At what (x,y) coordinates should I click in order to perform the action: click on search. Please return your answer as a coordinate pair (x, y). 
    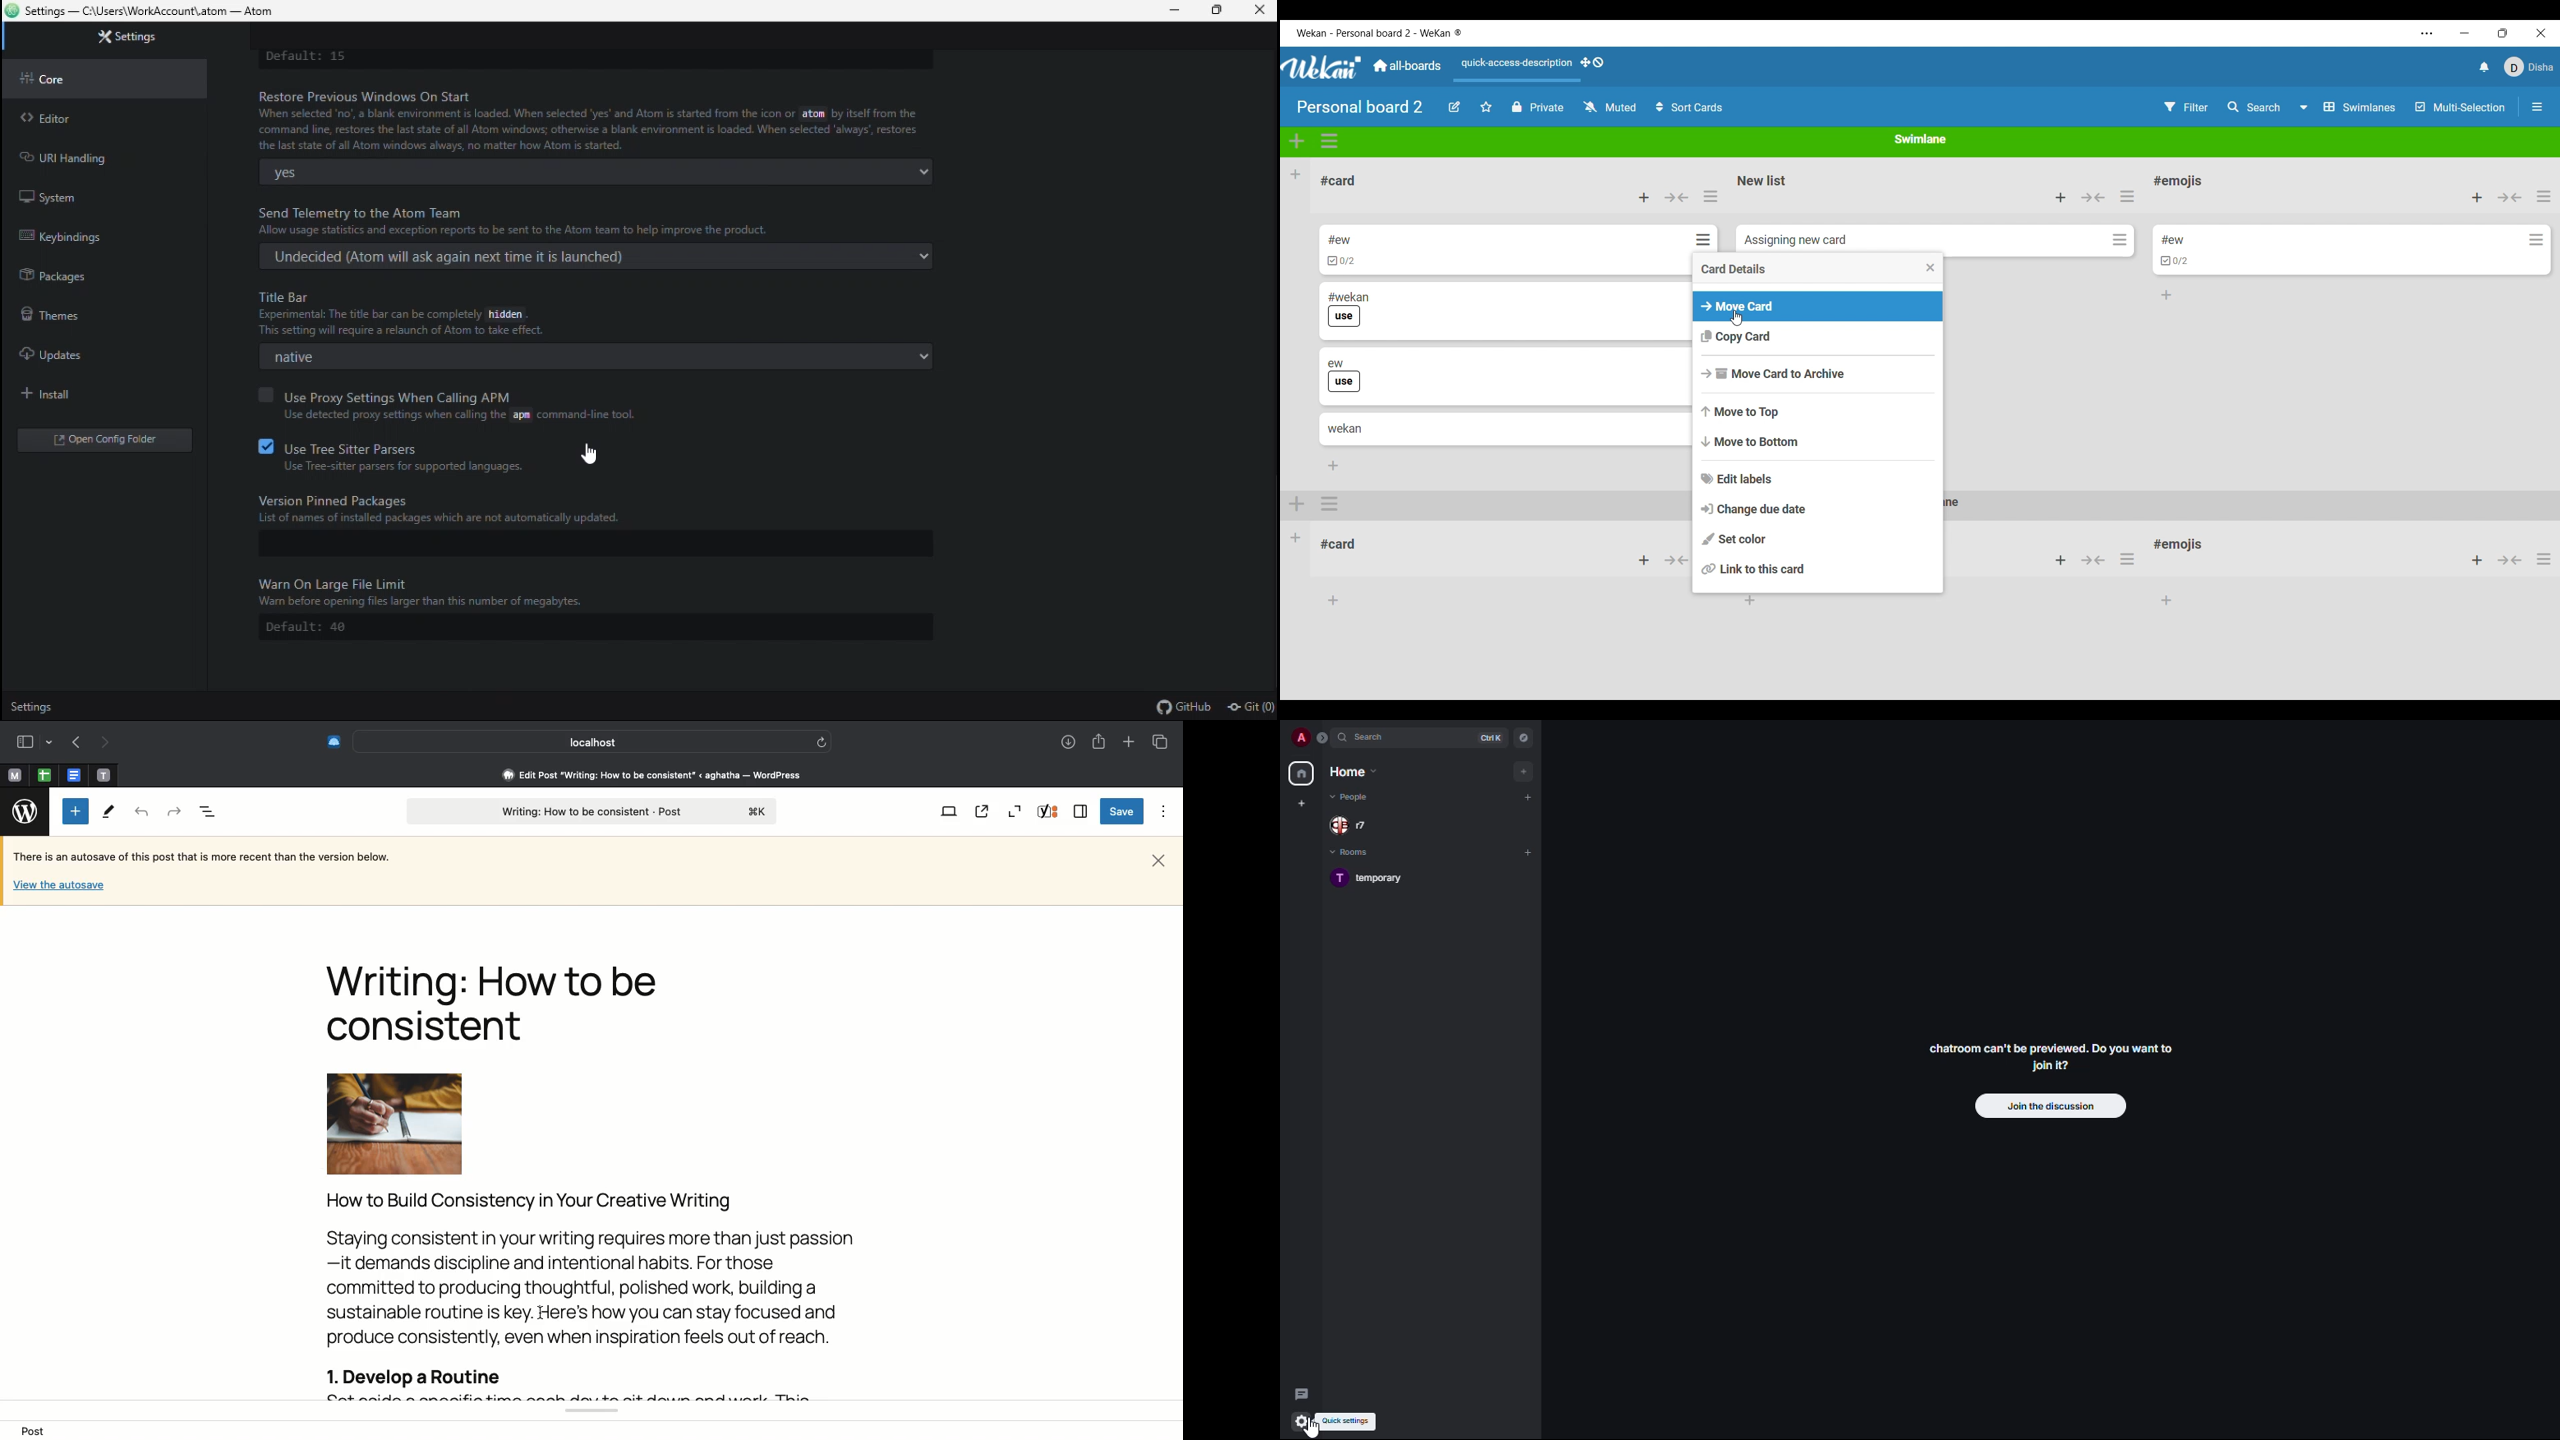
    Looking at the image, I should click on (1374, 739).